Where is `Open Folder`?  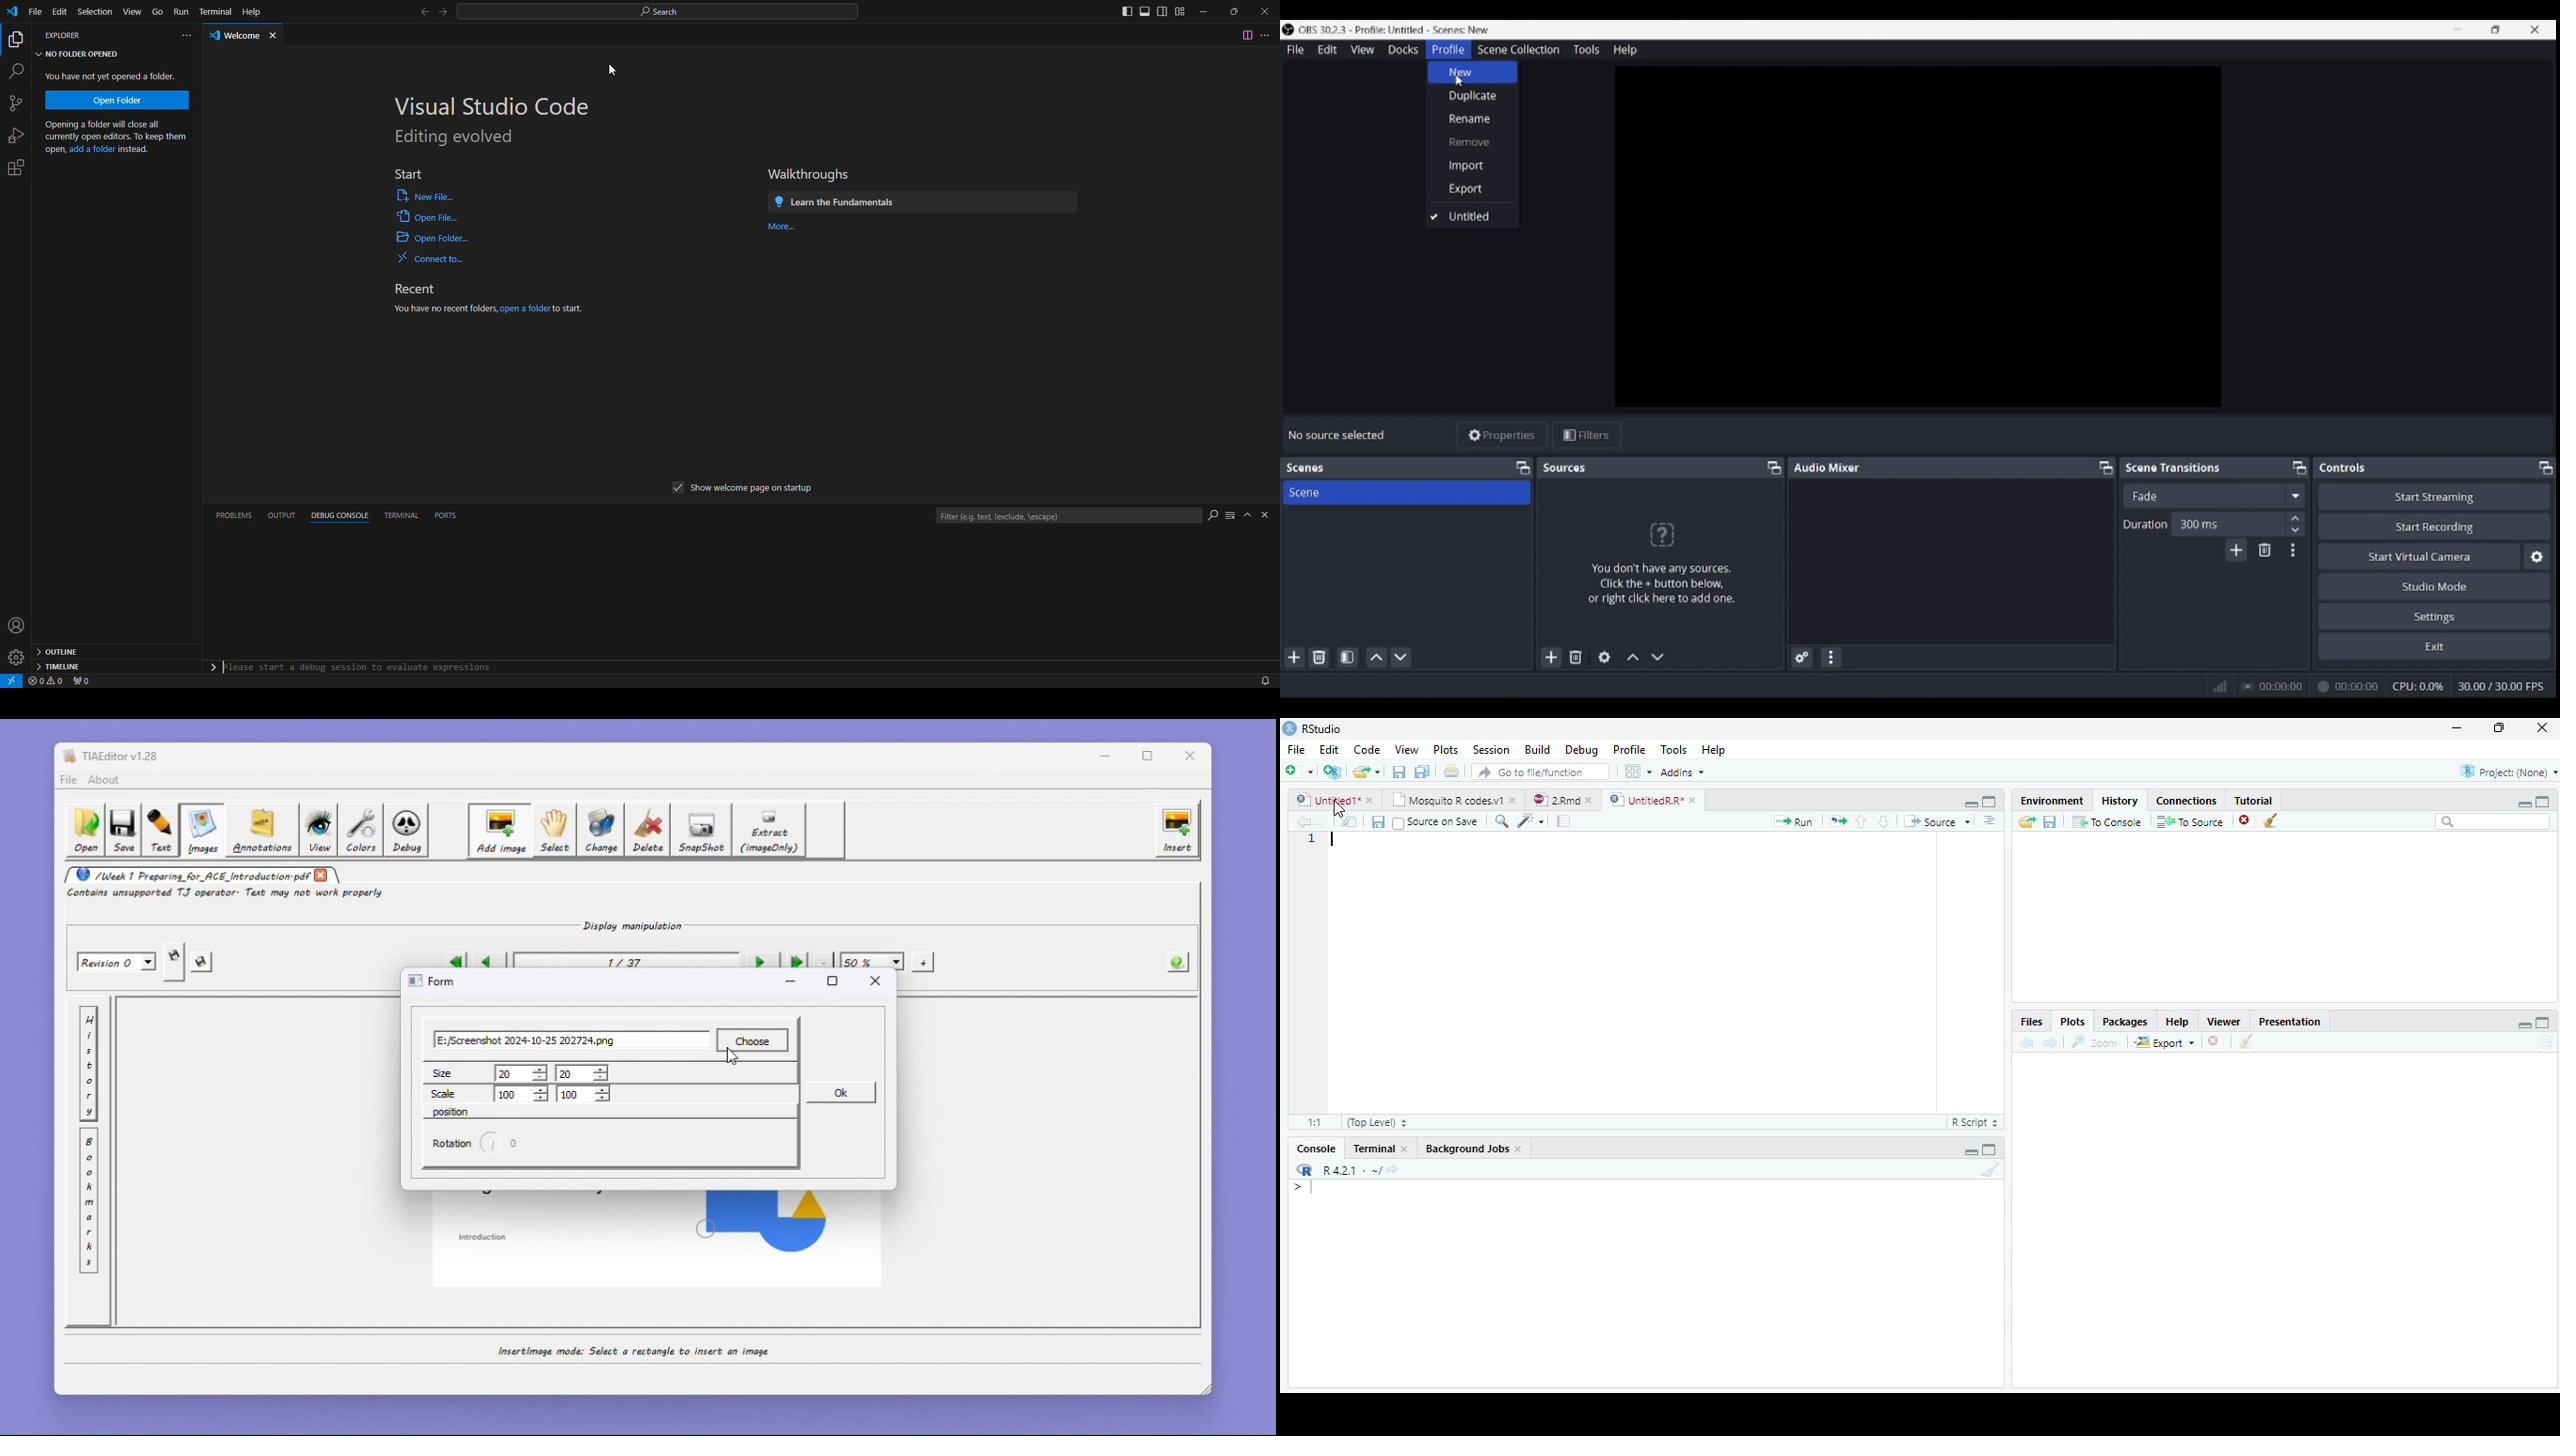 Open Folder is located at coordinates (121, 100).